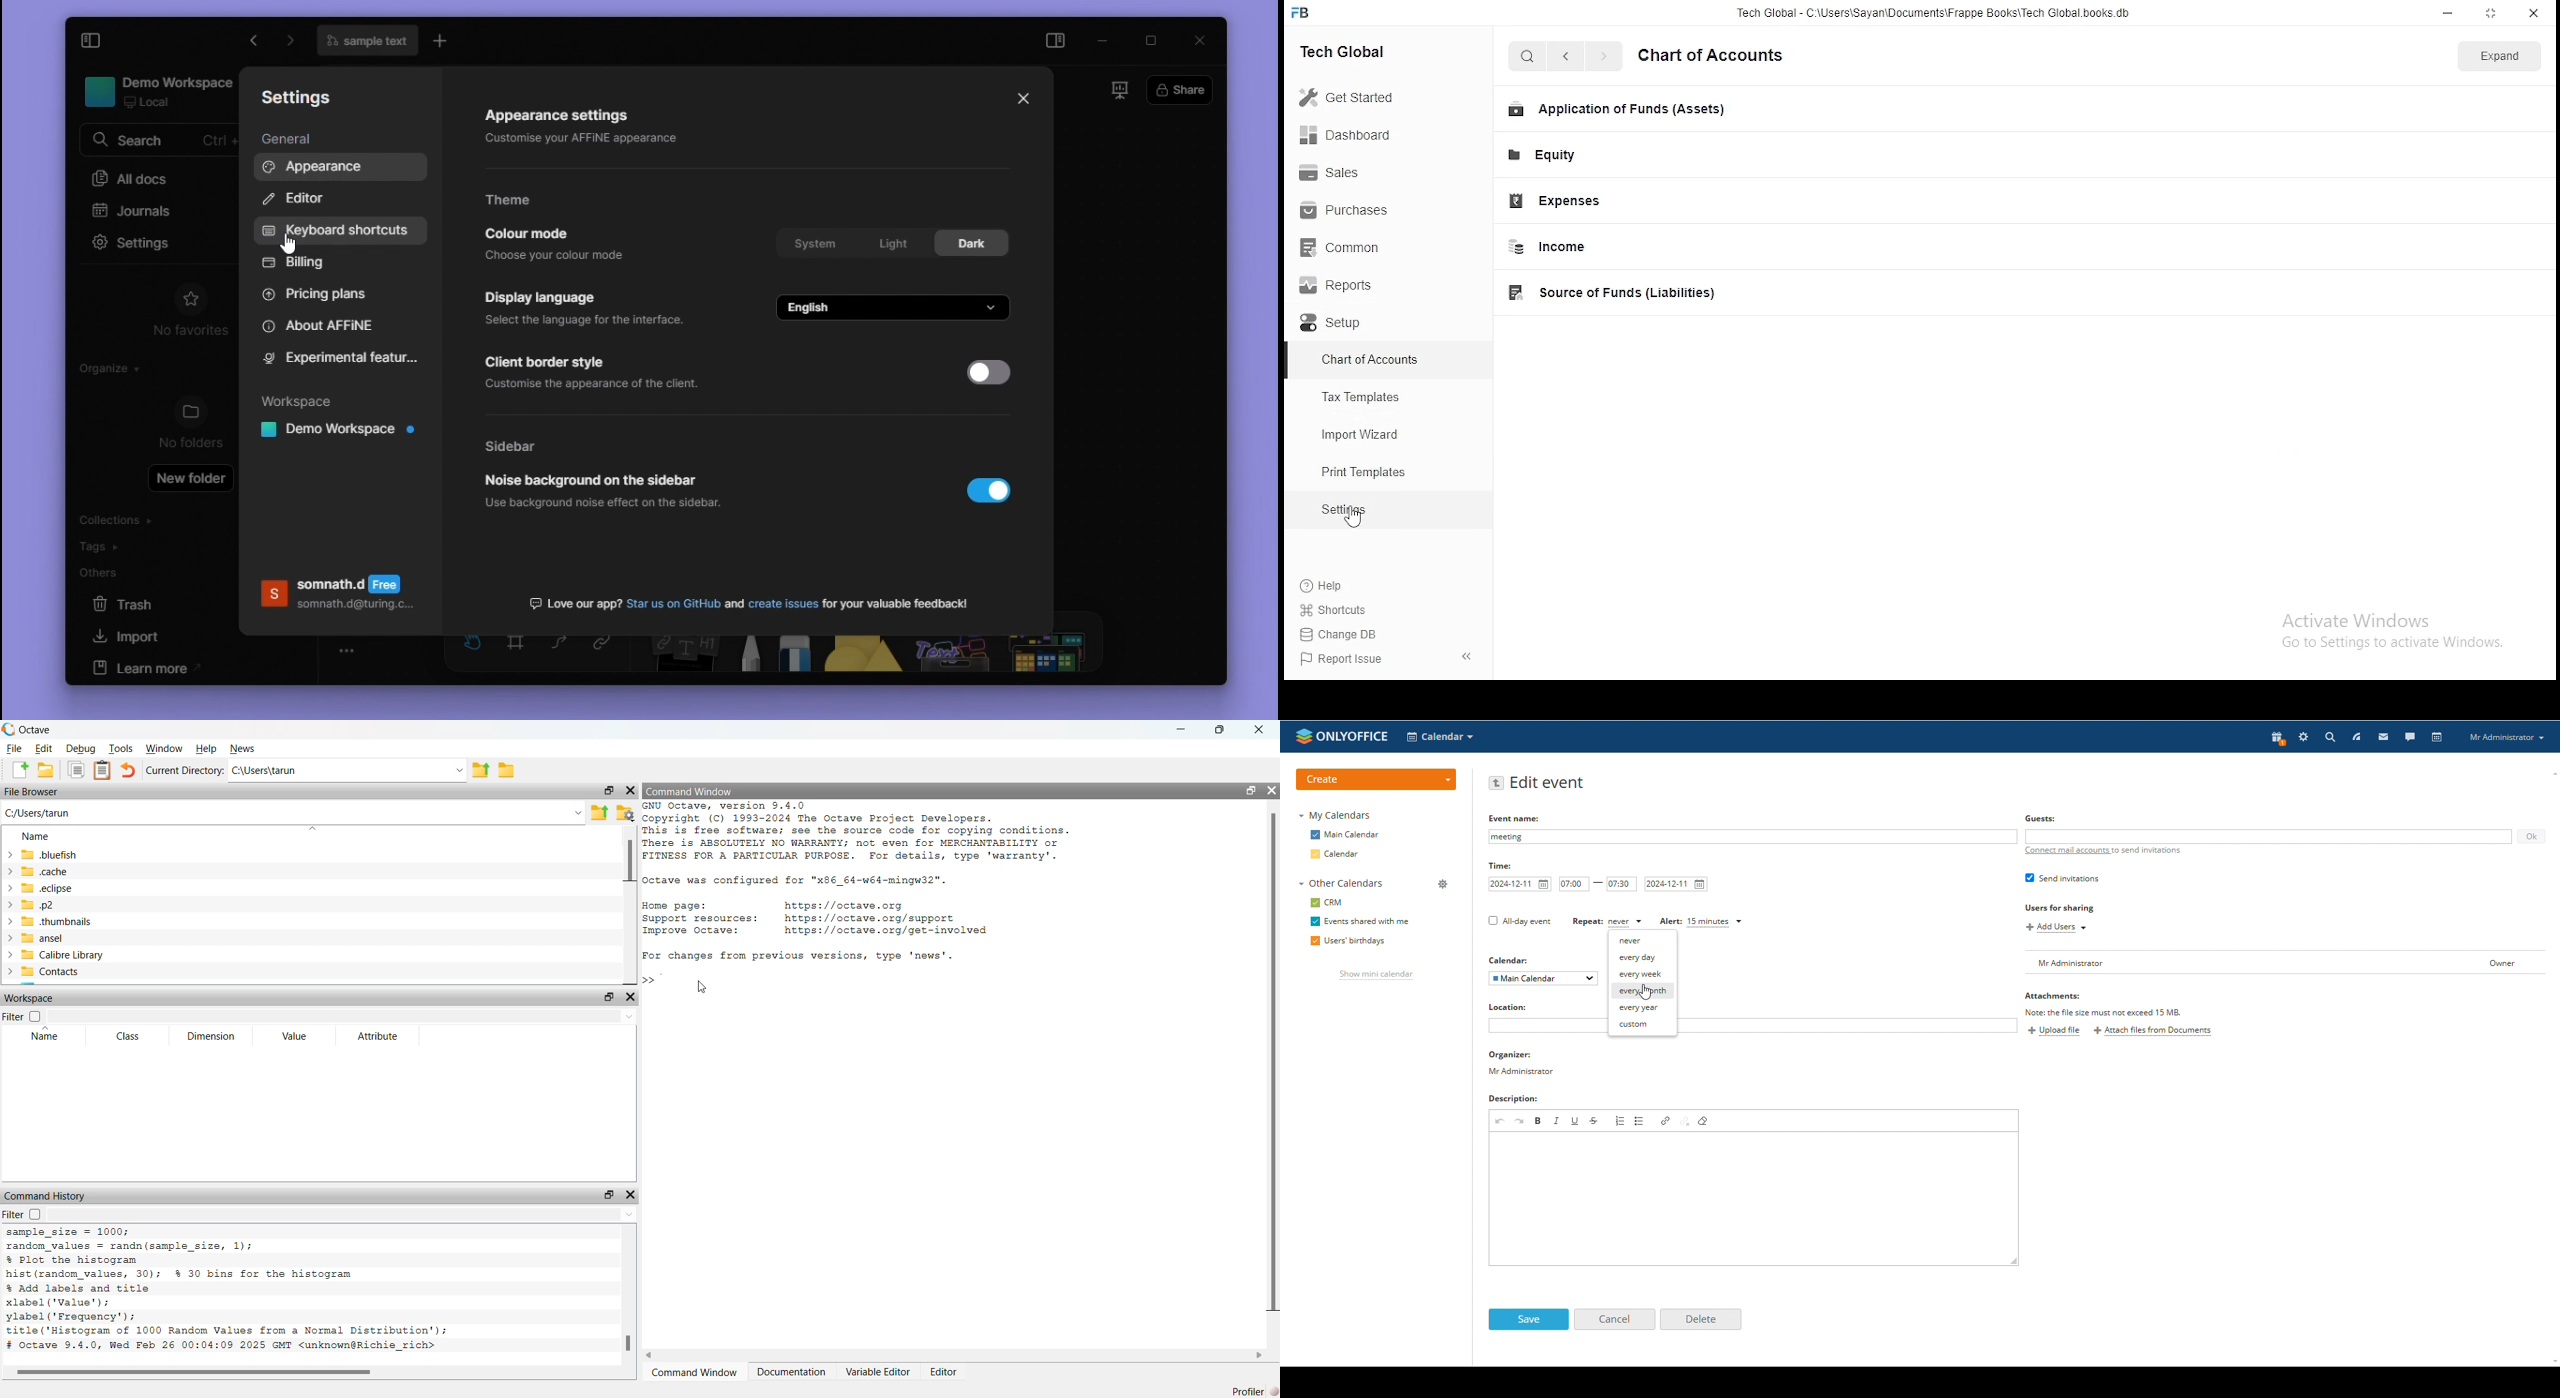  Describe the element at coordinates (128, 769) in the screenshot. I see `undo` at that location.